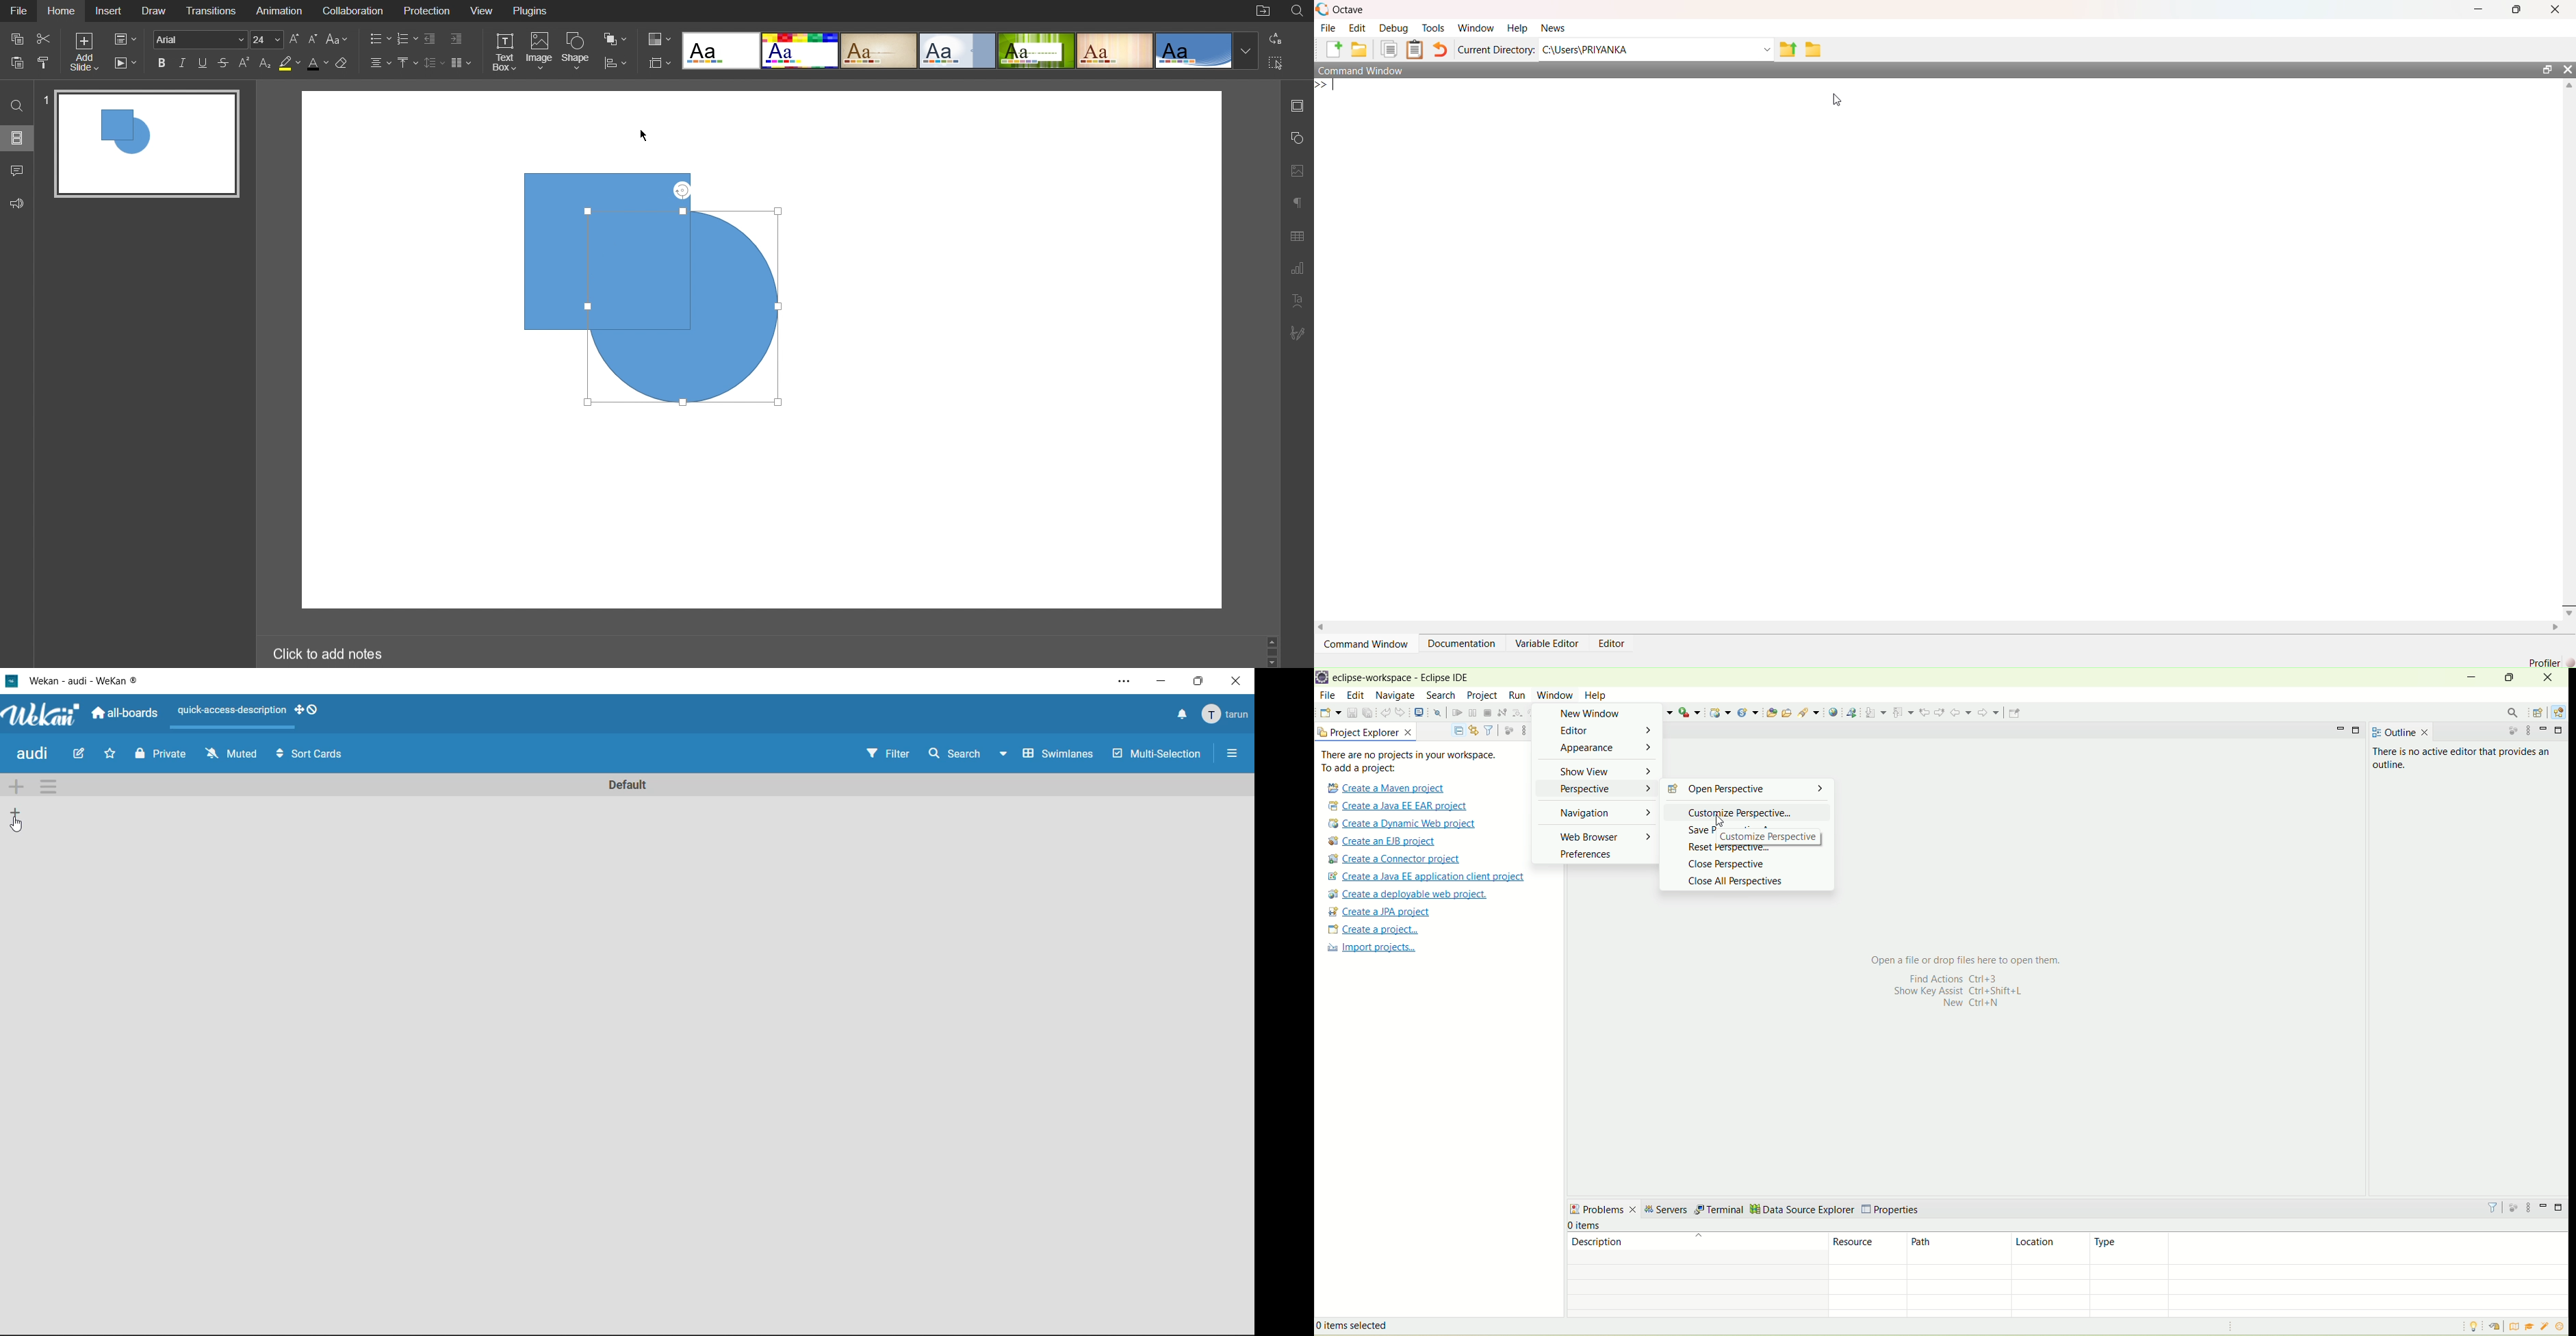  What do you see at coordinates (1297, 302) in the screenshot?
I see `Text Art` at bounding box center [1297, 302].